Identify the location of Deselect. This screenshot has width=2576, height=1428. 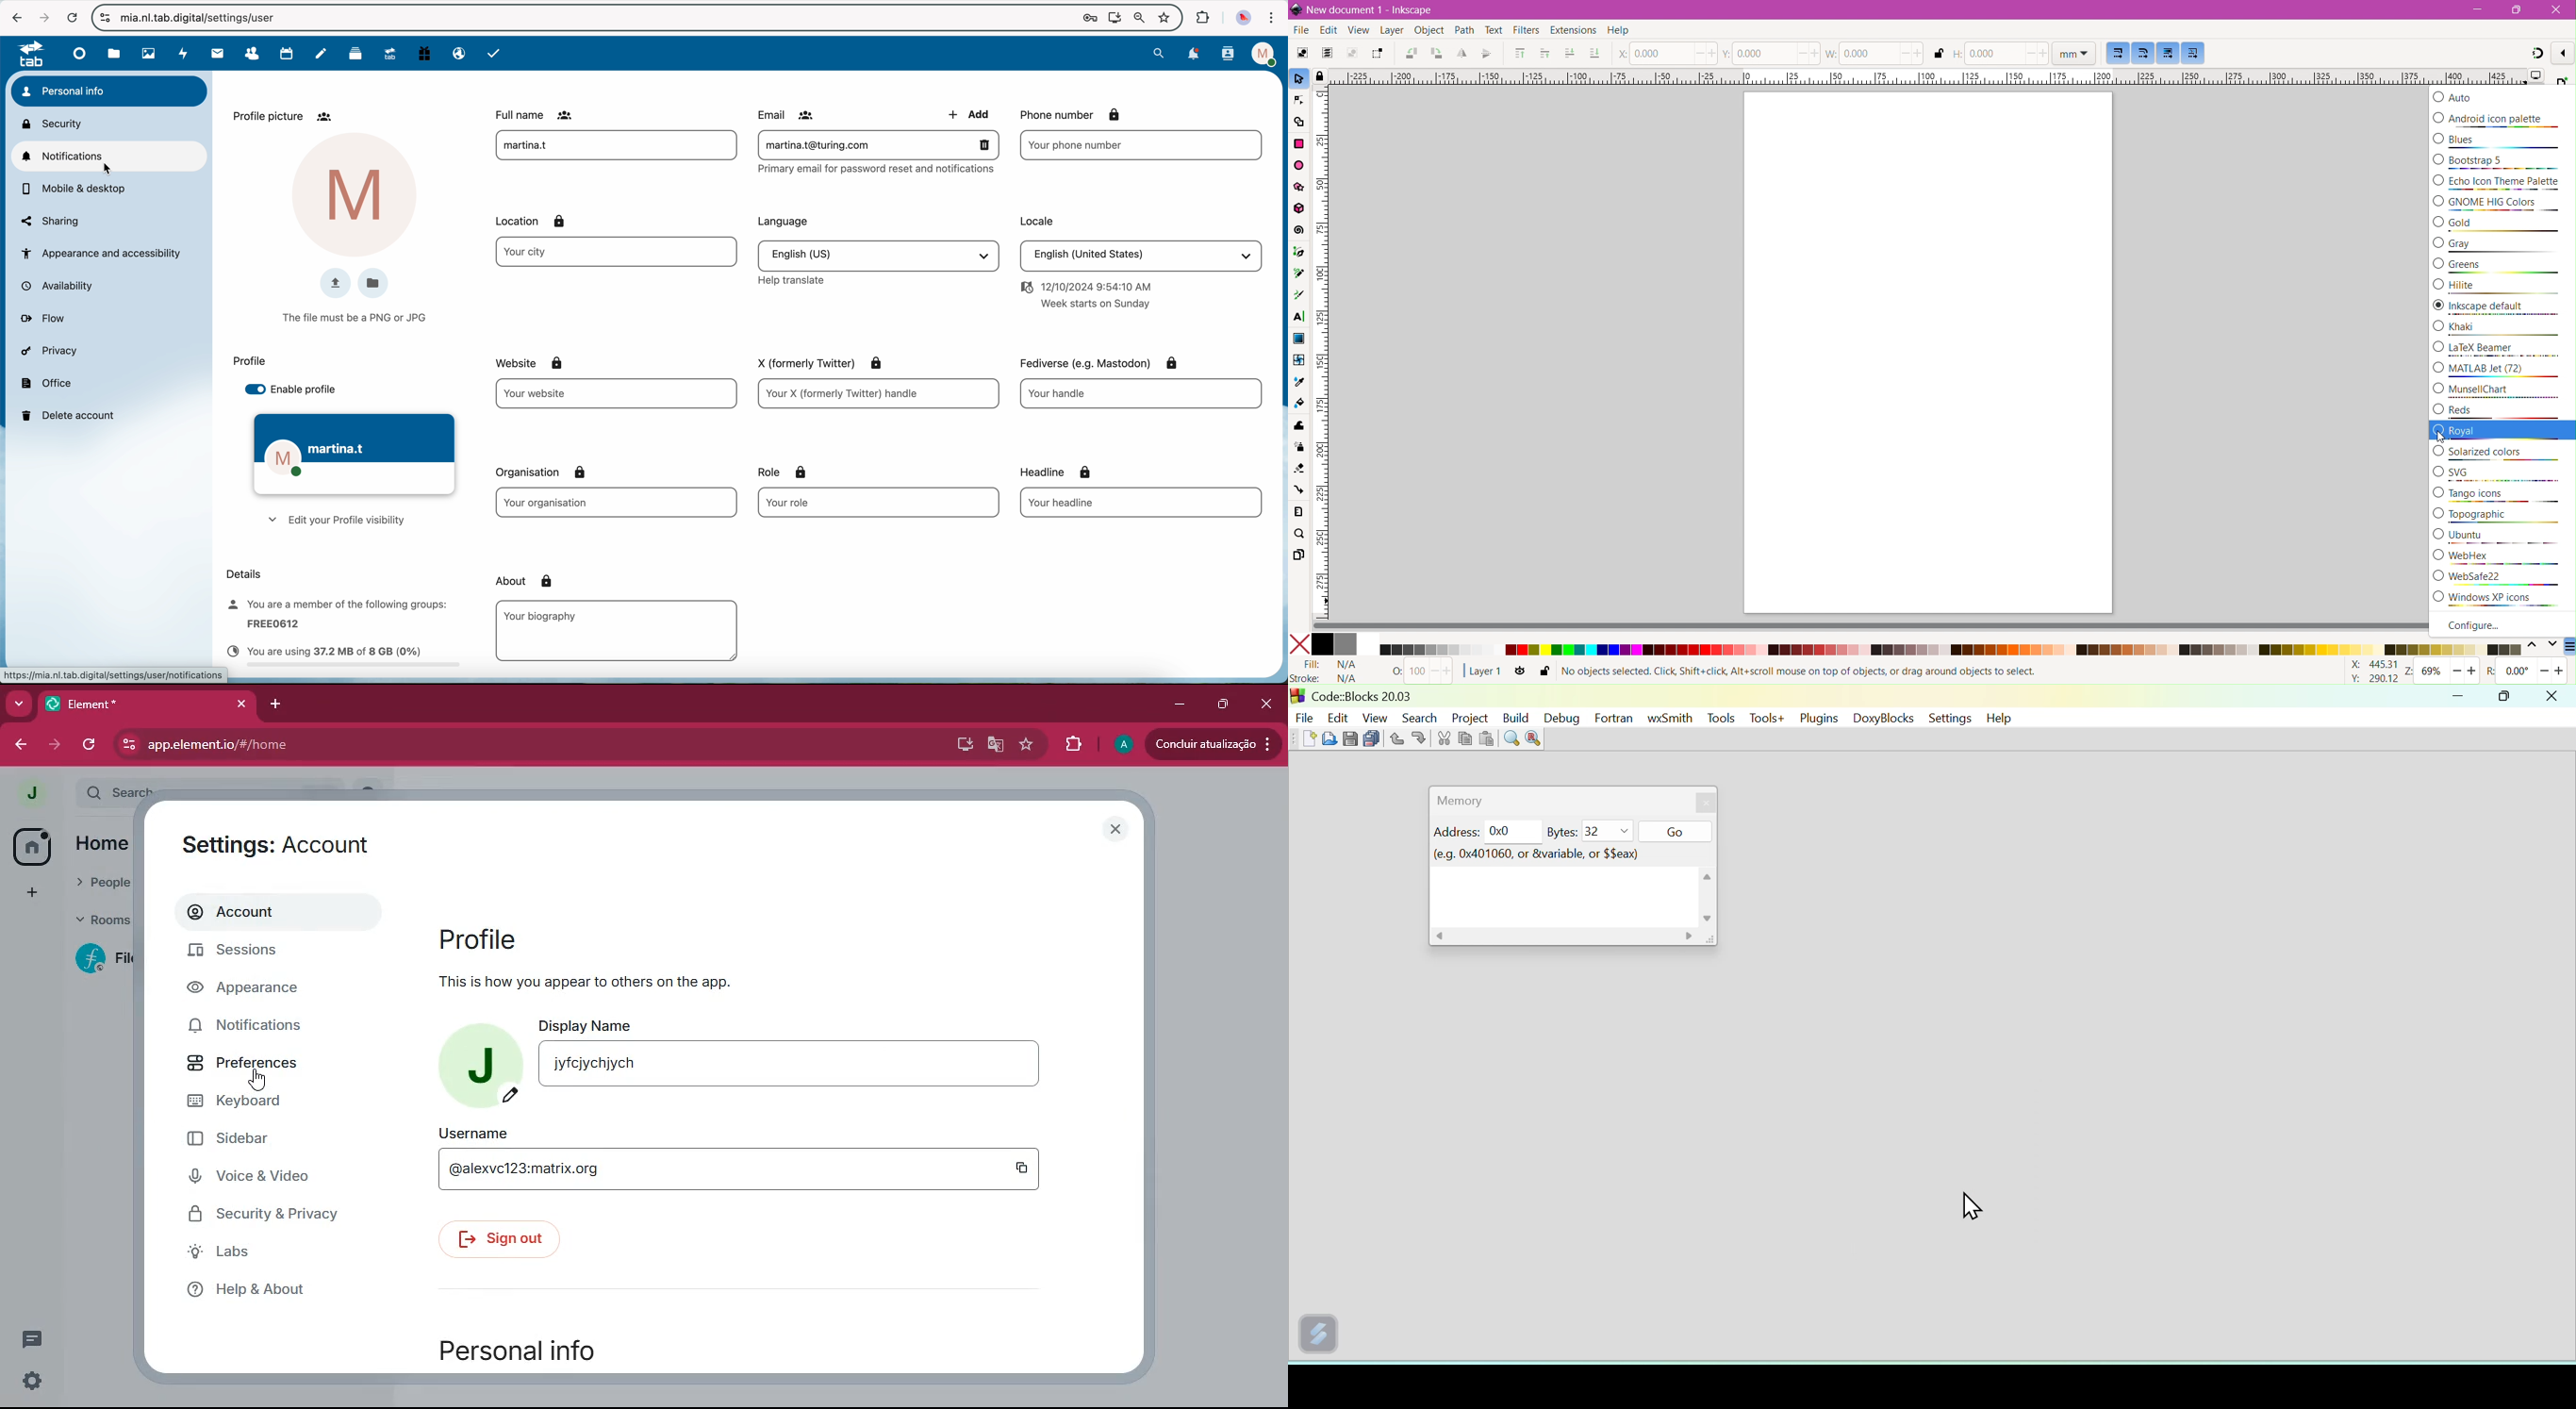
(1352, 54).